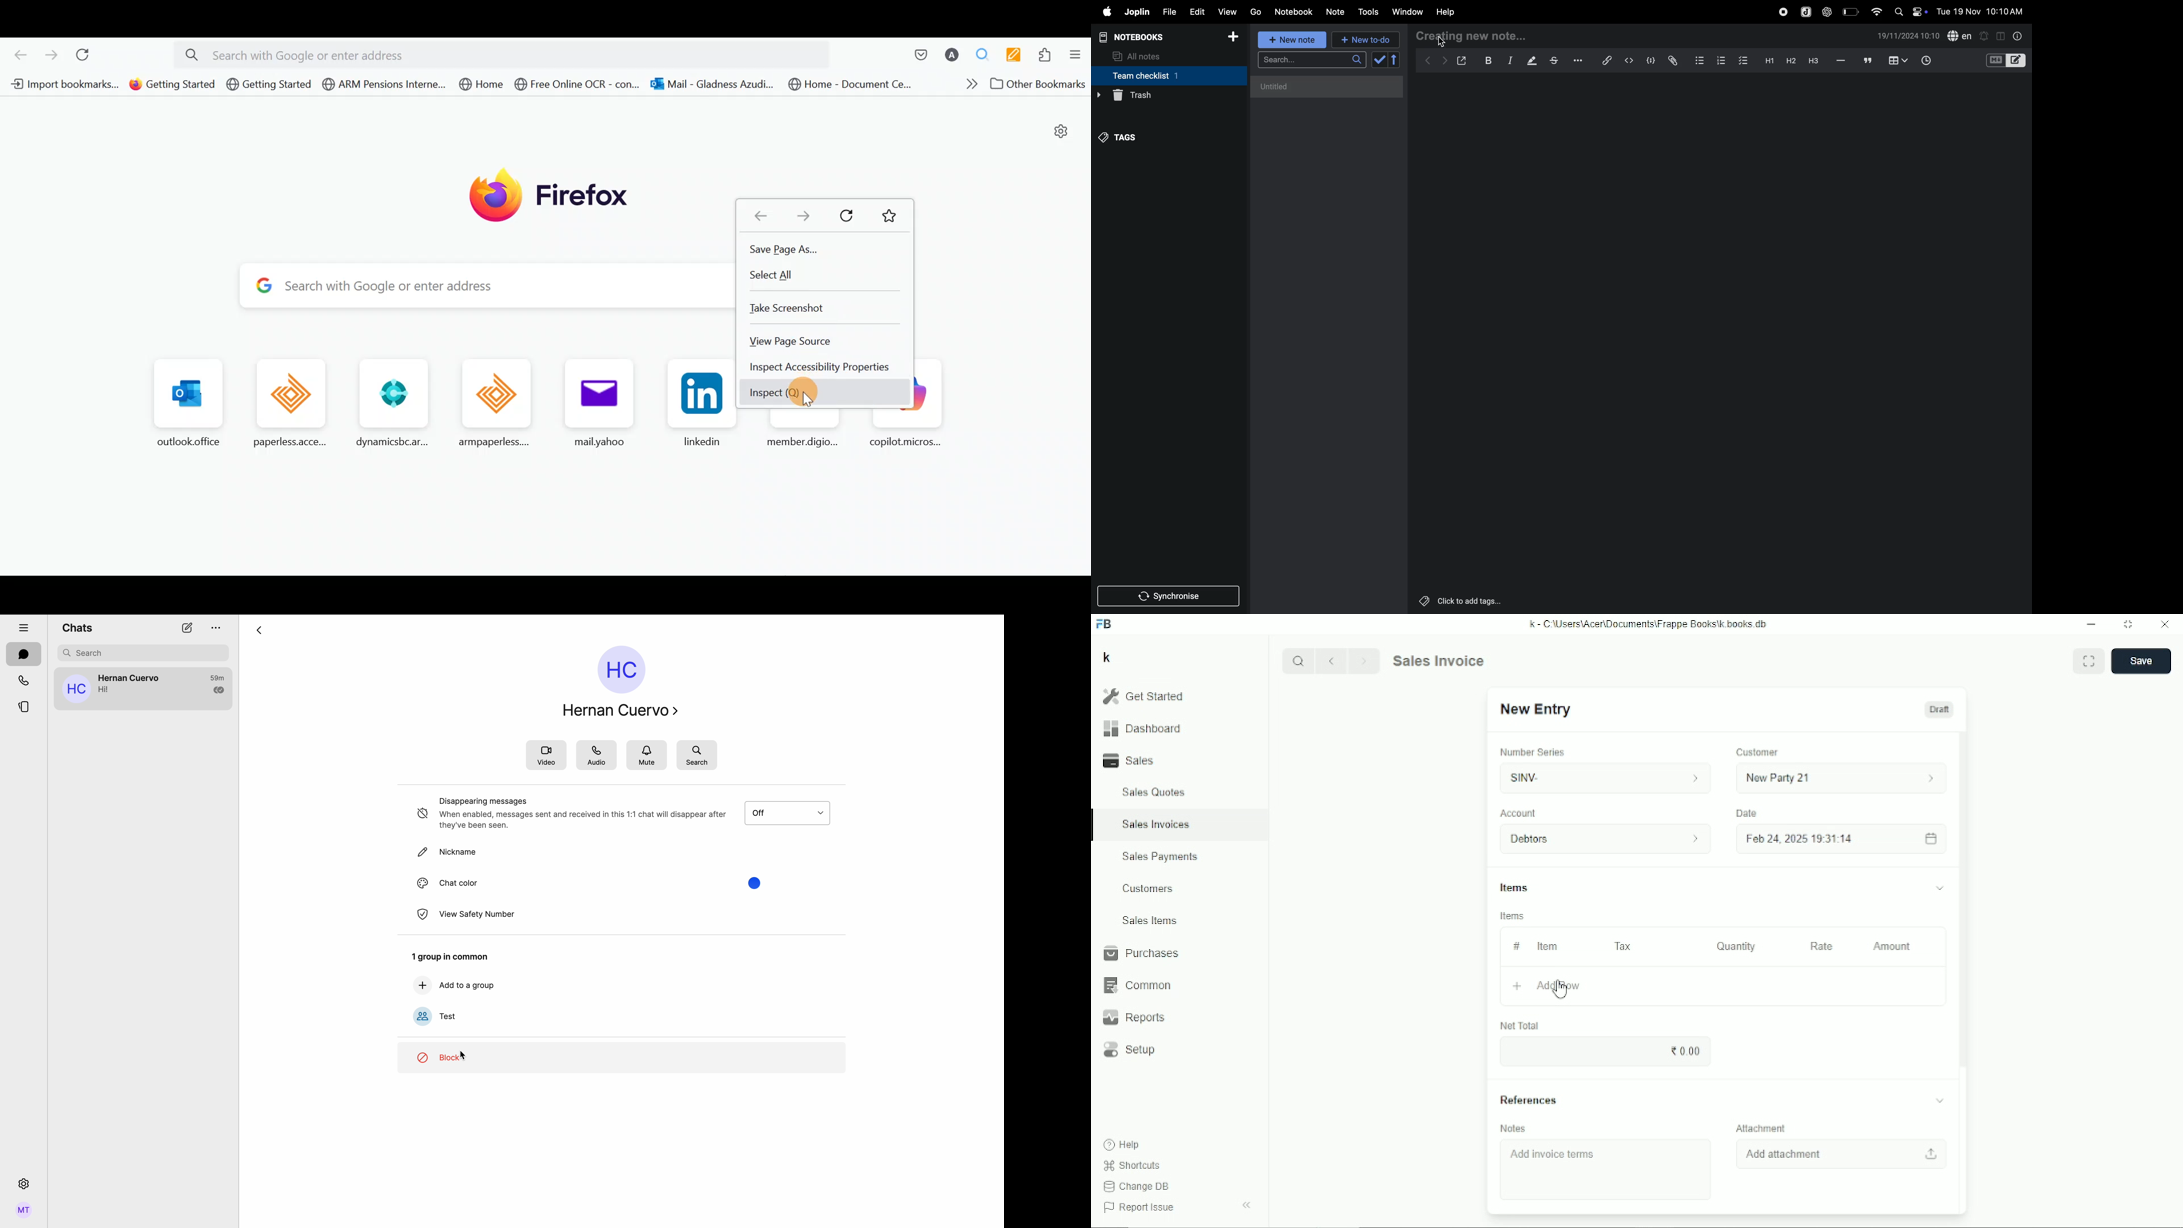  What do you see at coordinates (1149, 888) in the screenshot?
I see `Customers` at bounding box center [1149, 888].